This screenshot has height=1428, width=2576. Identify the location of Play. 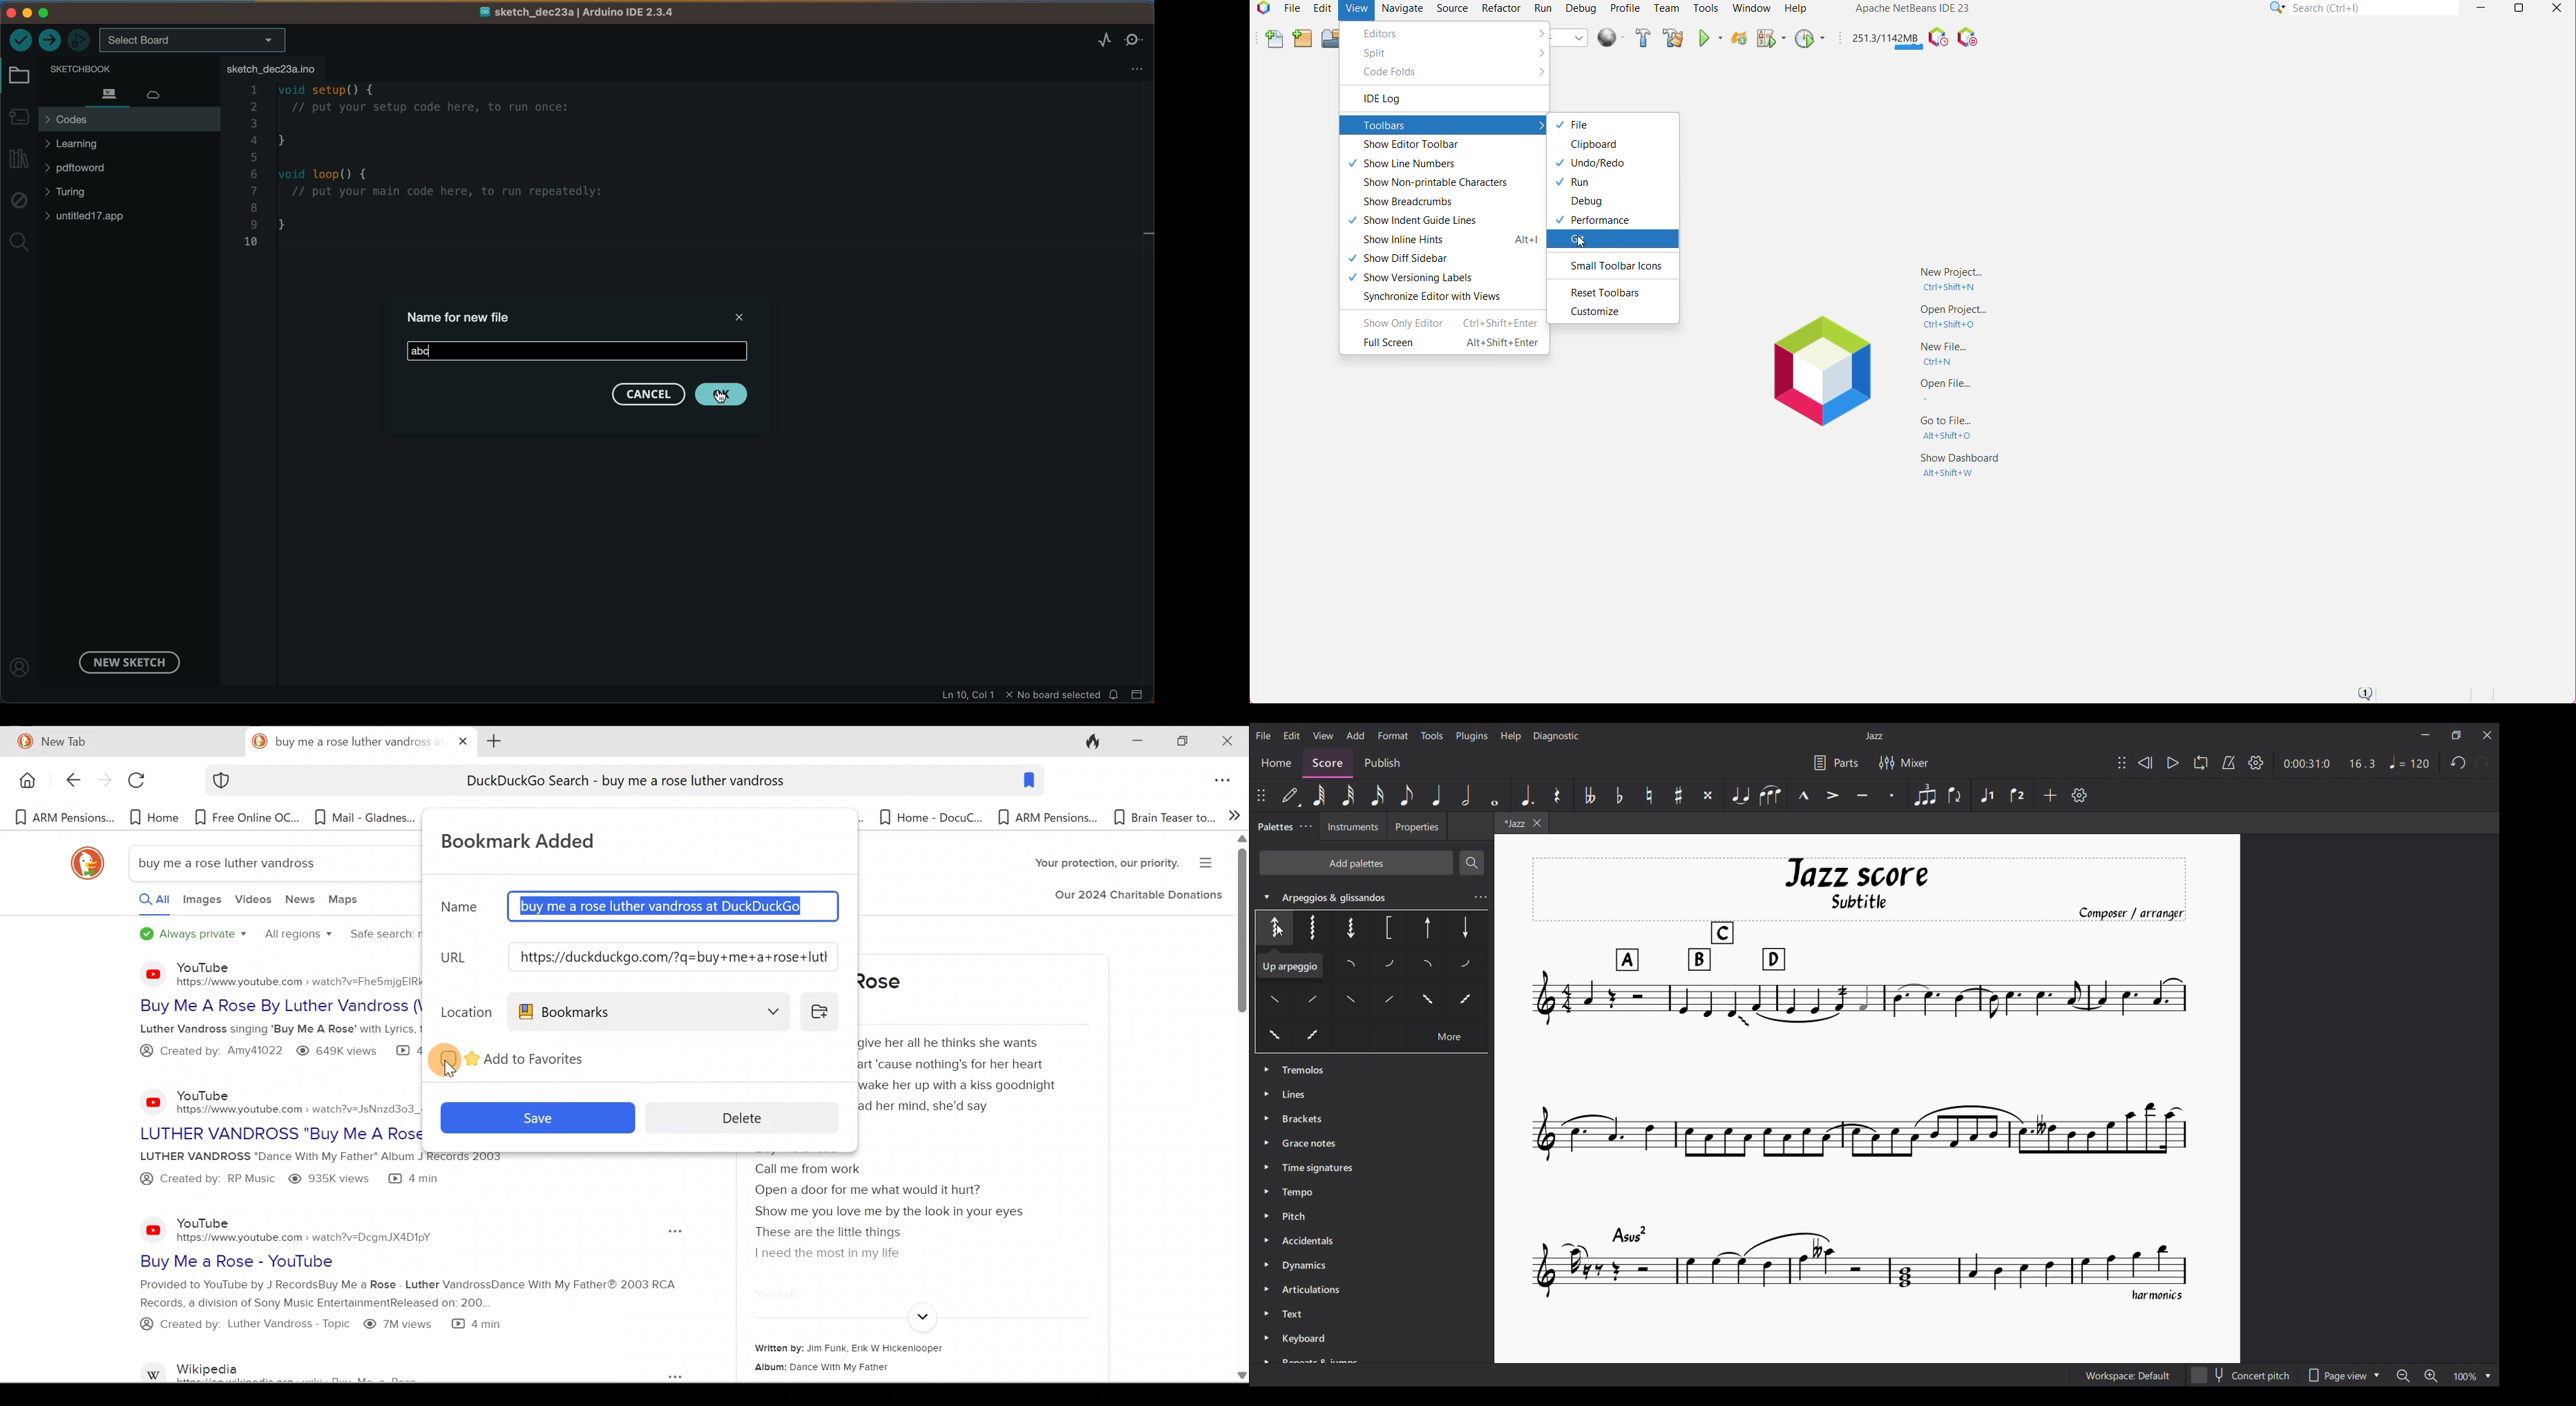
(2174, 763).